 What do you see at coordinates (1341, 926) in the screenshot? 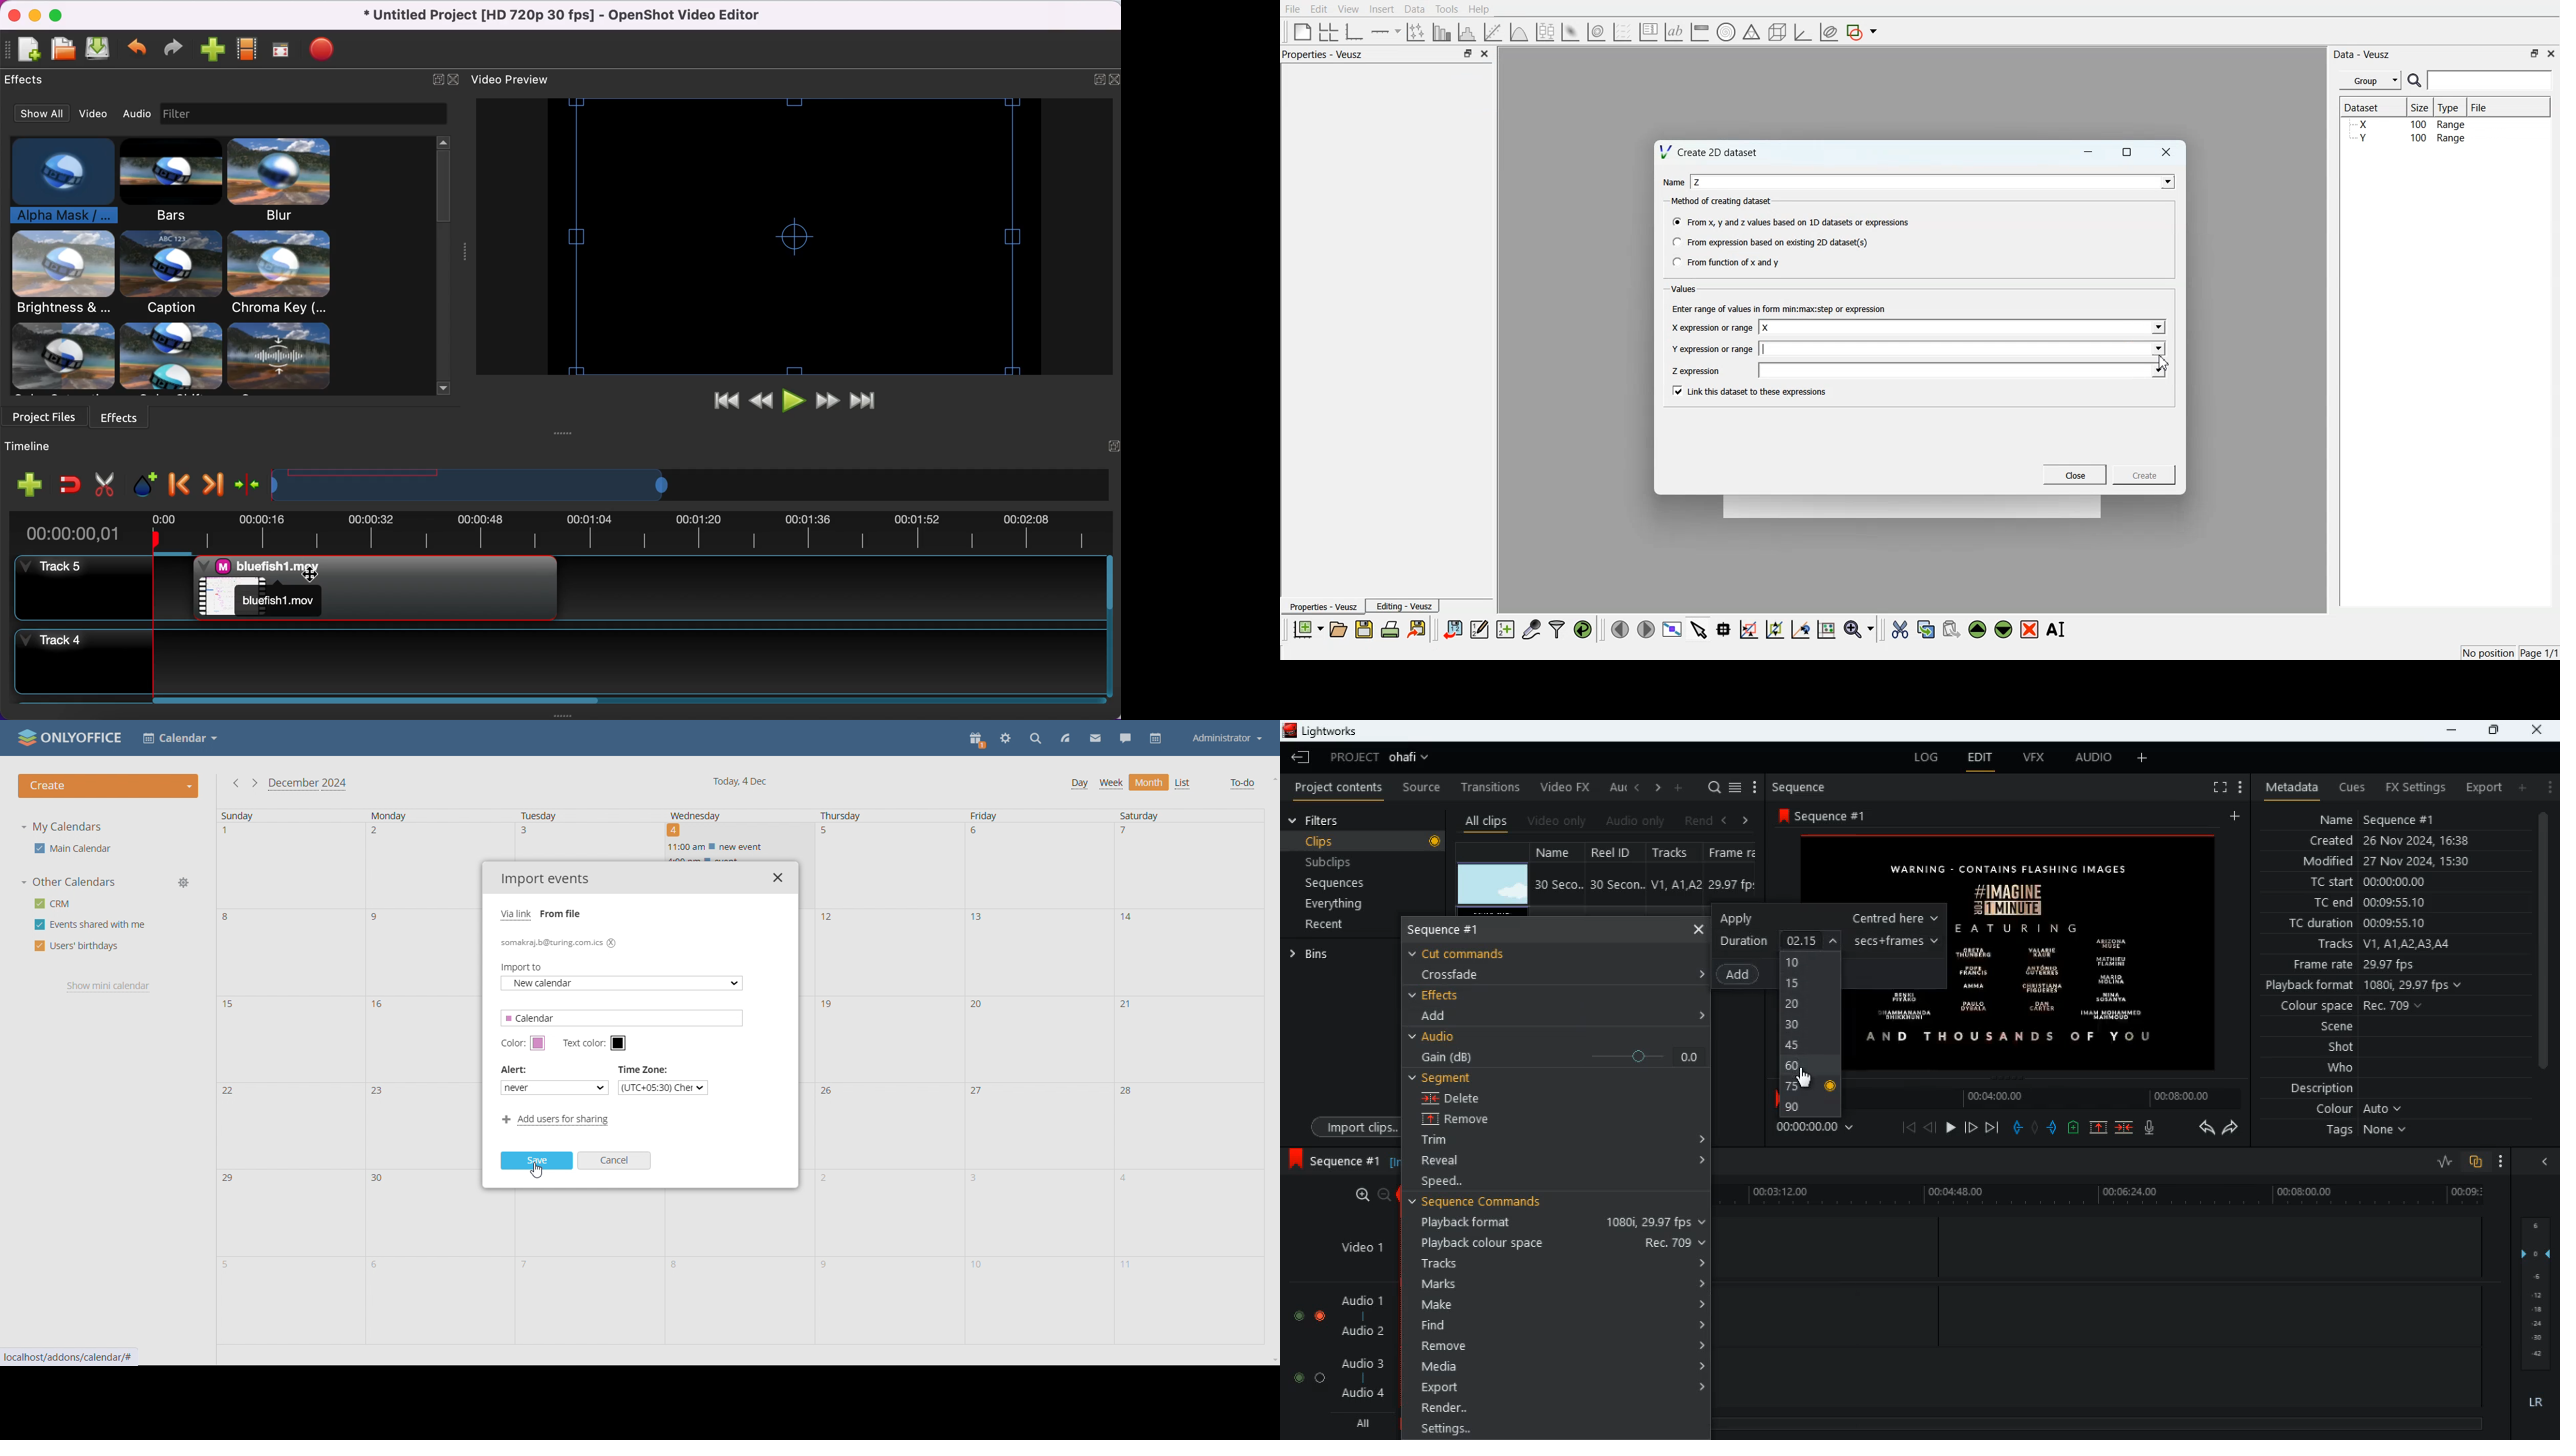
I see `recent` at bounding box center [1341, 926].